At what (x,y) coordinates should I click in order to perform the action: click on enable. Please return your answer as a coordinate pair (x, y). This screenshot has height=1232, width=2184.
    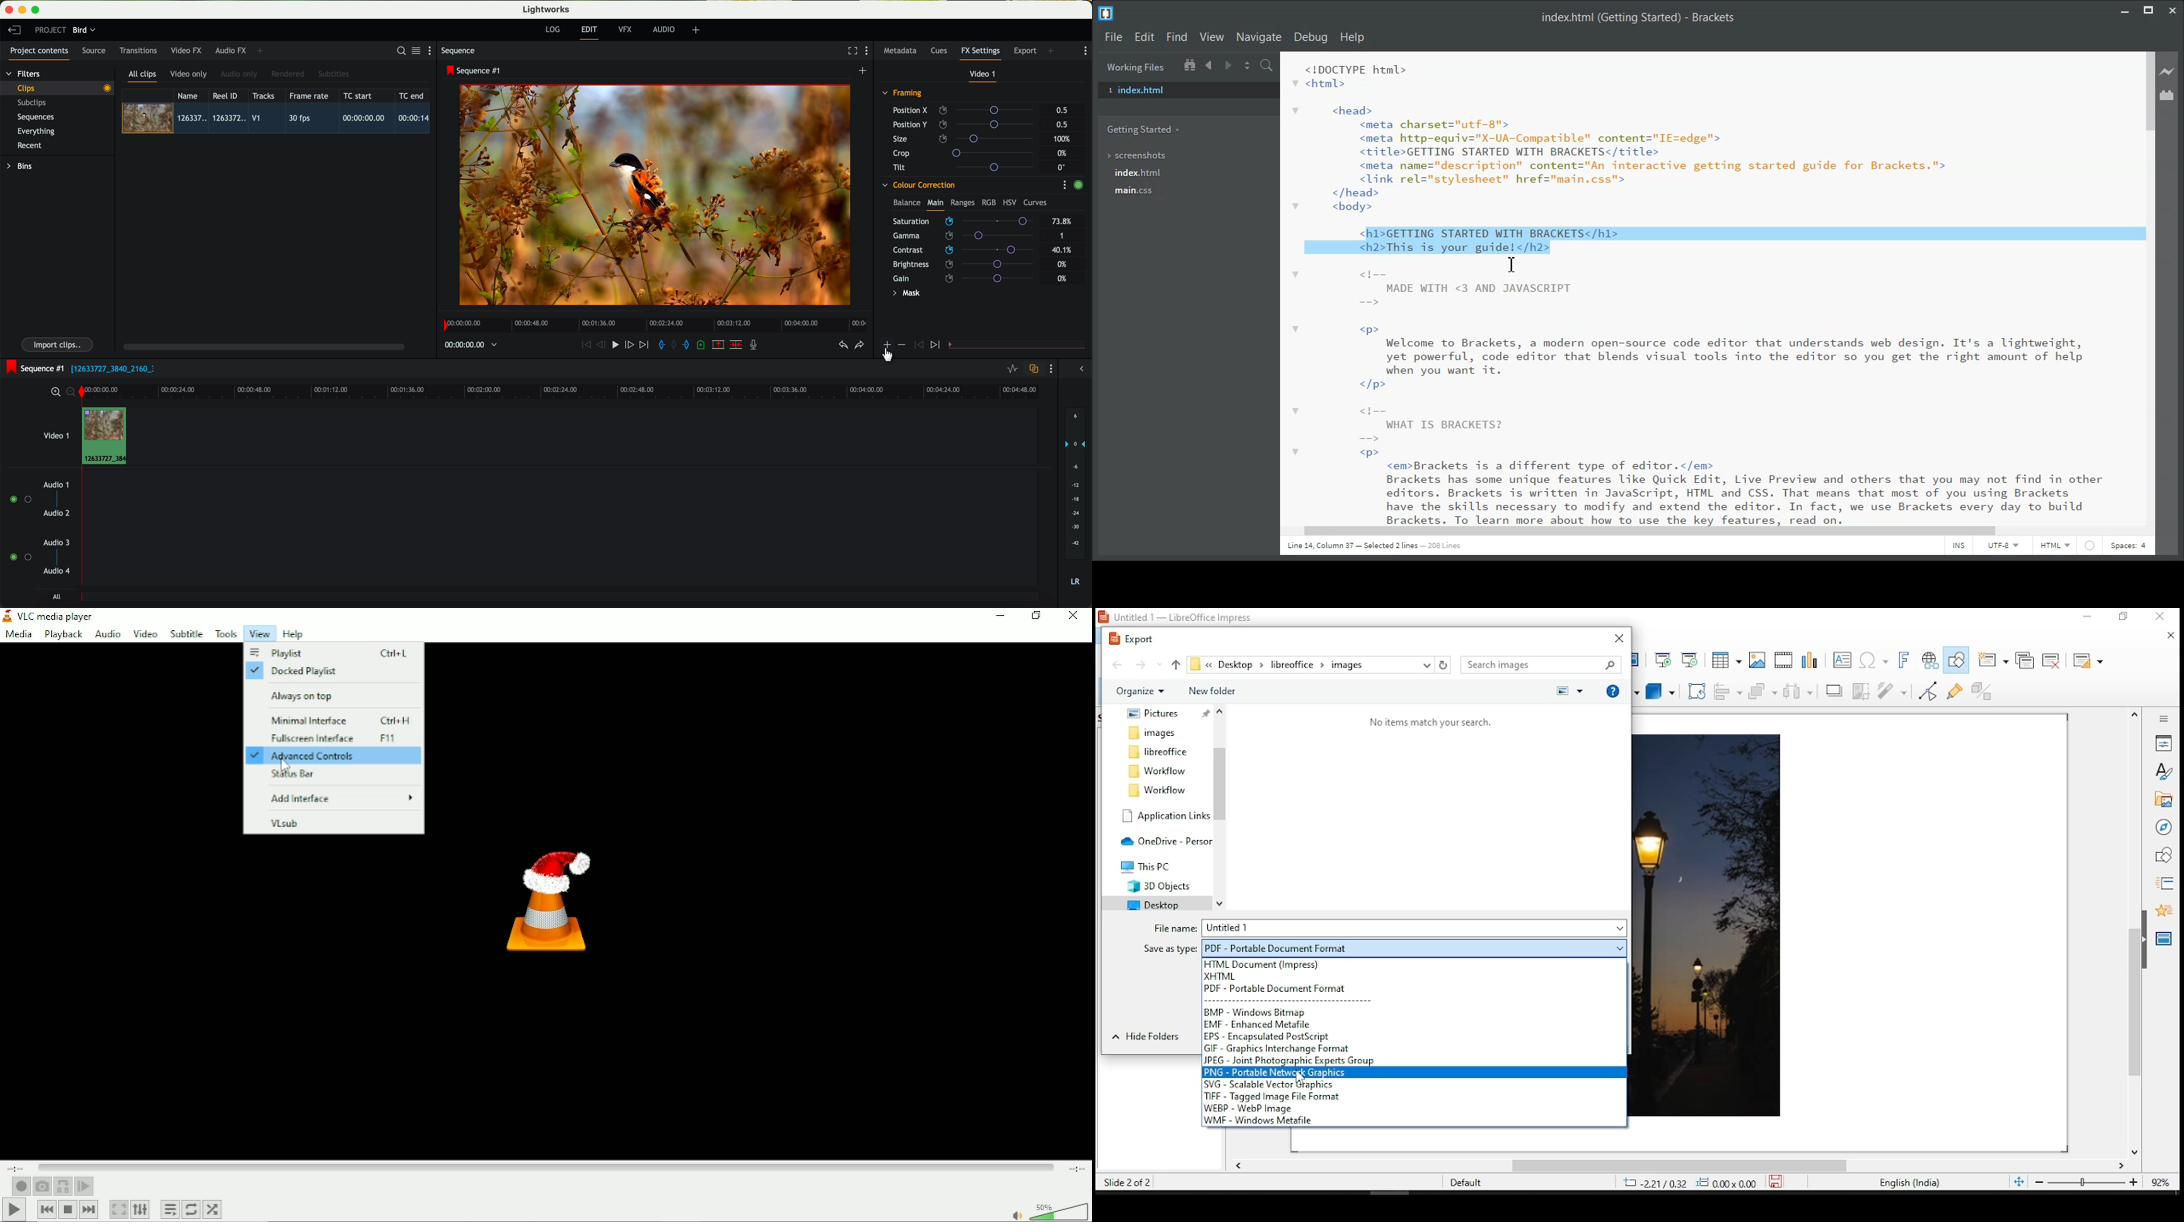
    Looking at the image, I should click on (1078, 186).